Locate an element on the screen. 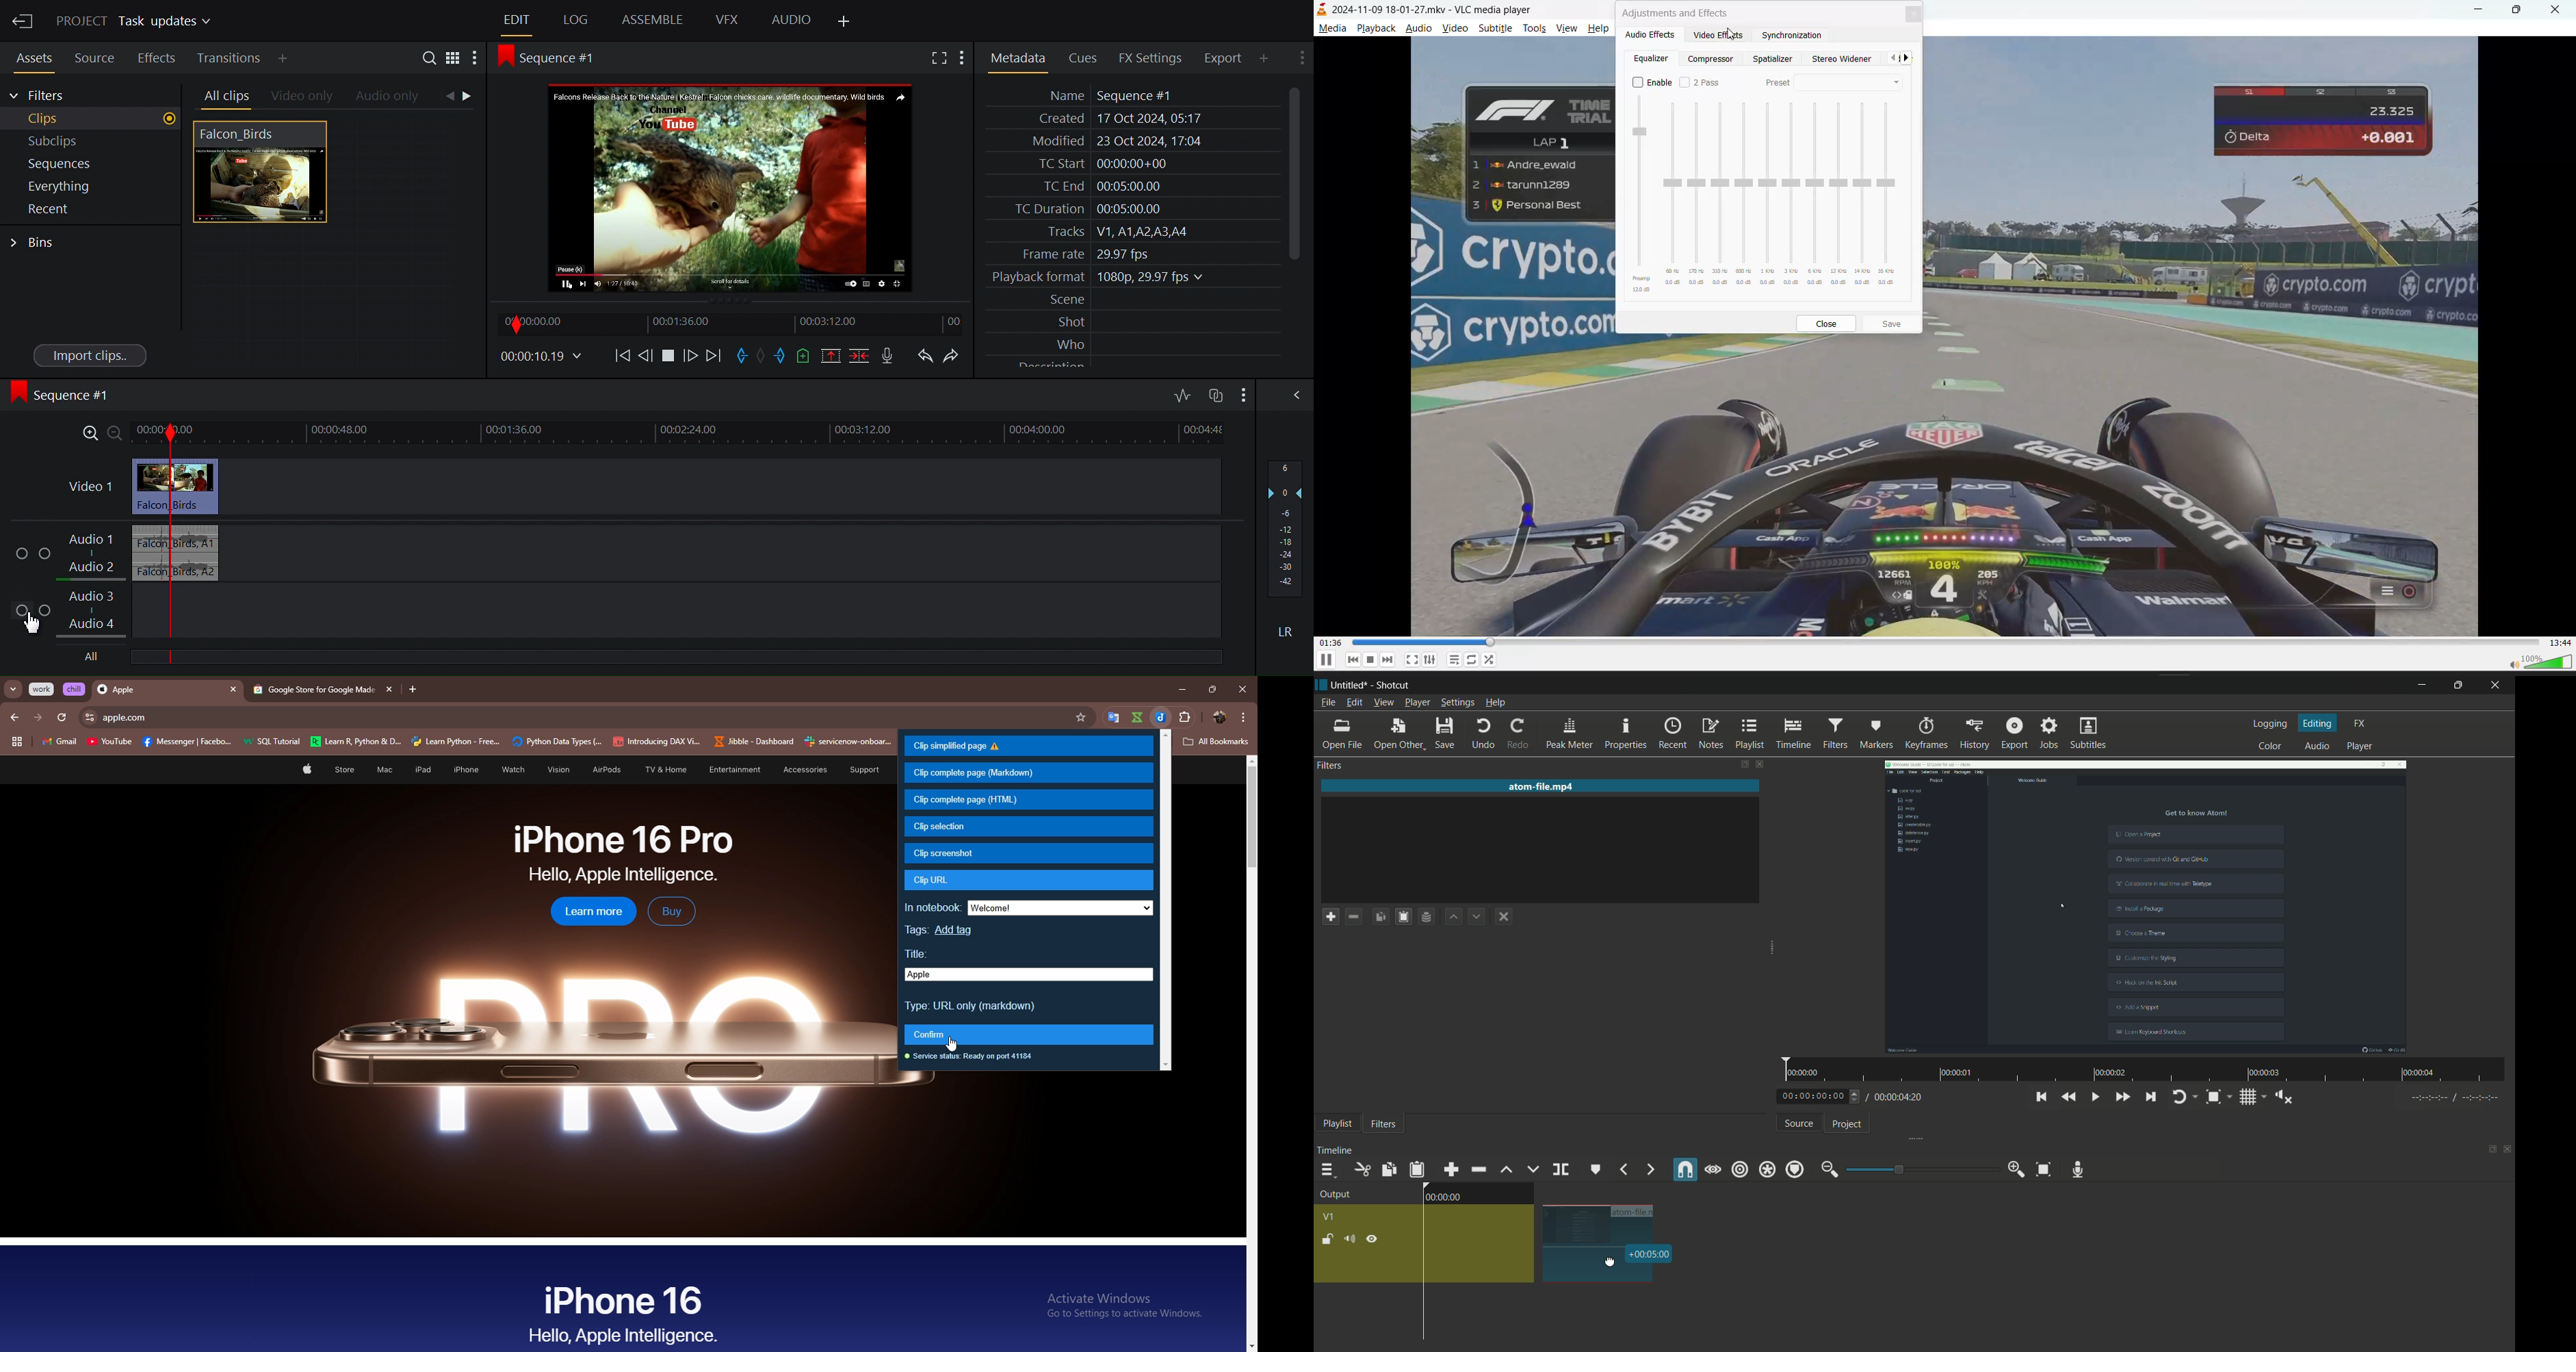 The height and width of the screenshot is (1372, 2576). Store is located at coordinates (345, 771).